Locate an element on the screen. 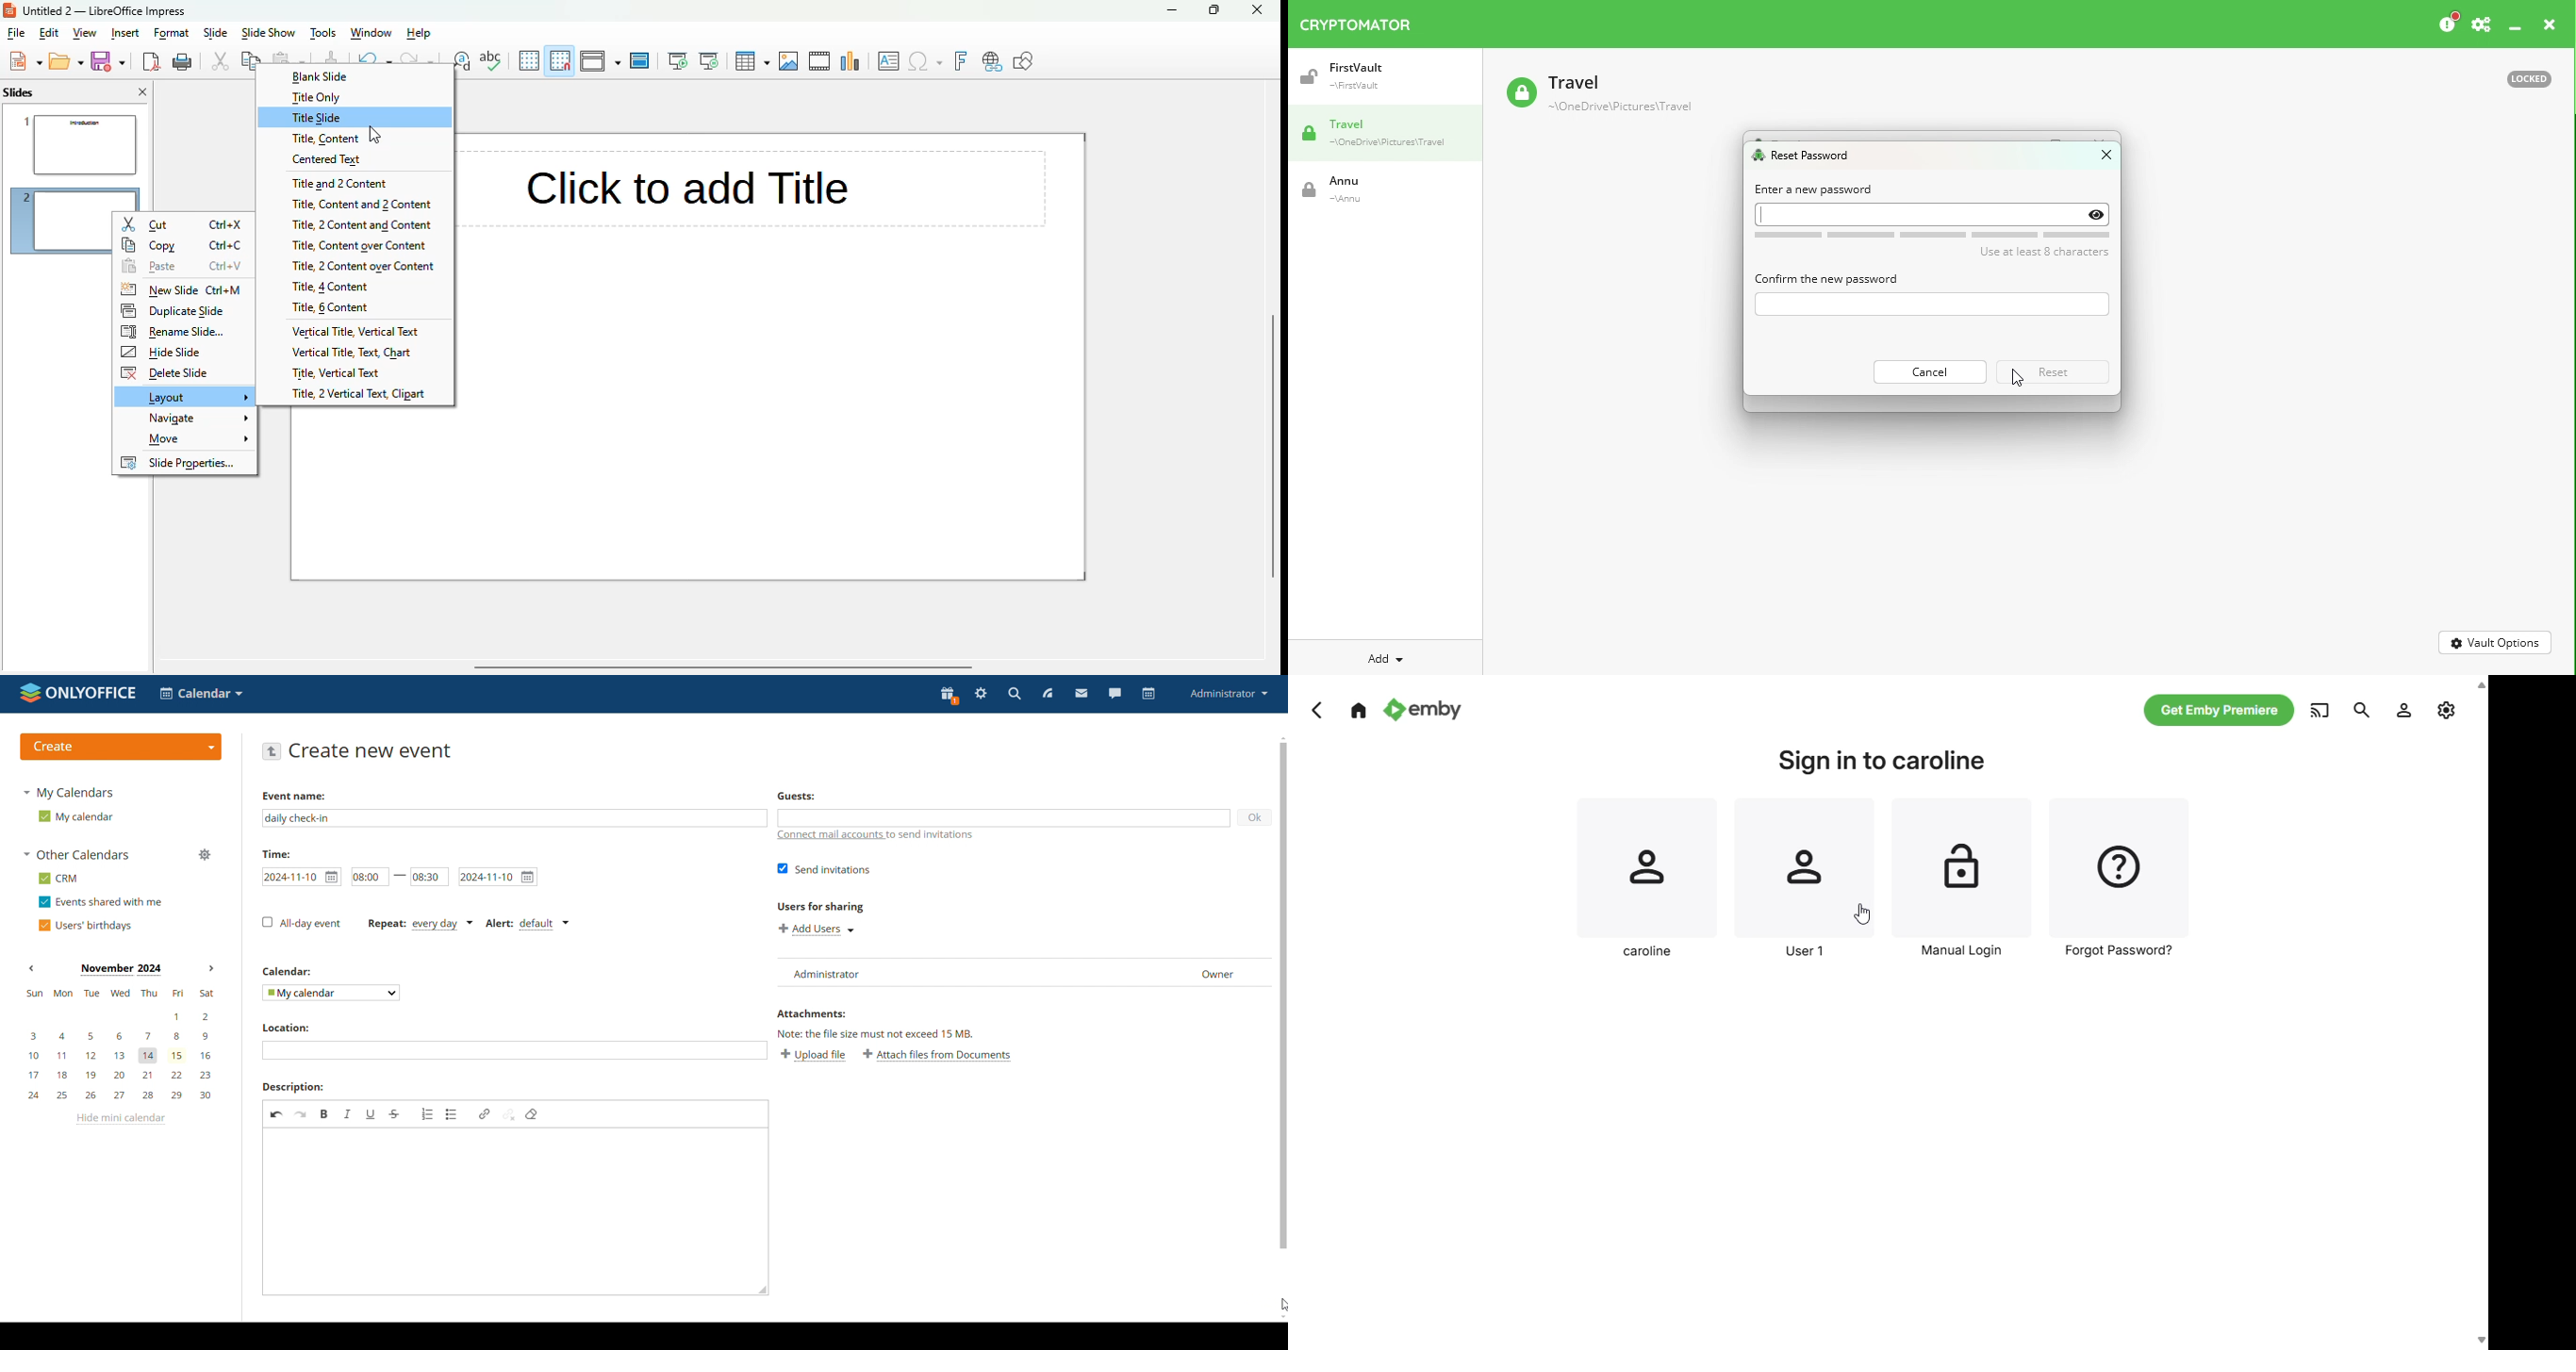 The width and height of the screenshot is (2576, 1372). view is located at coordinates (84, 33).